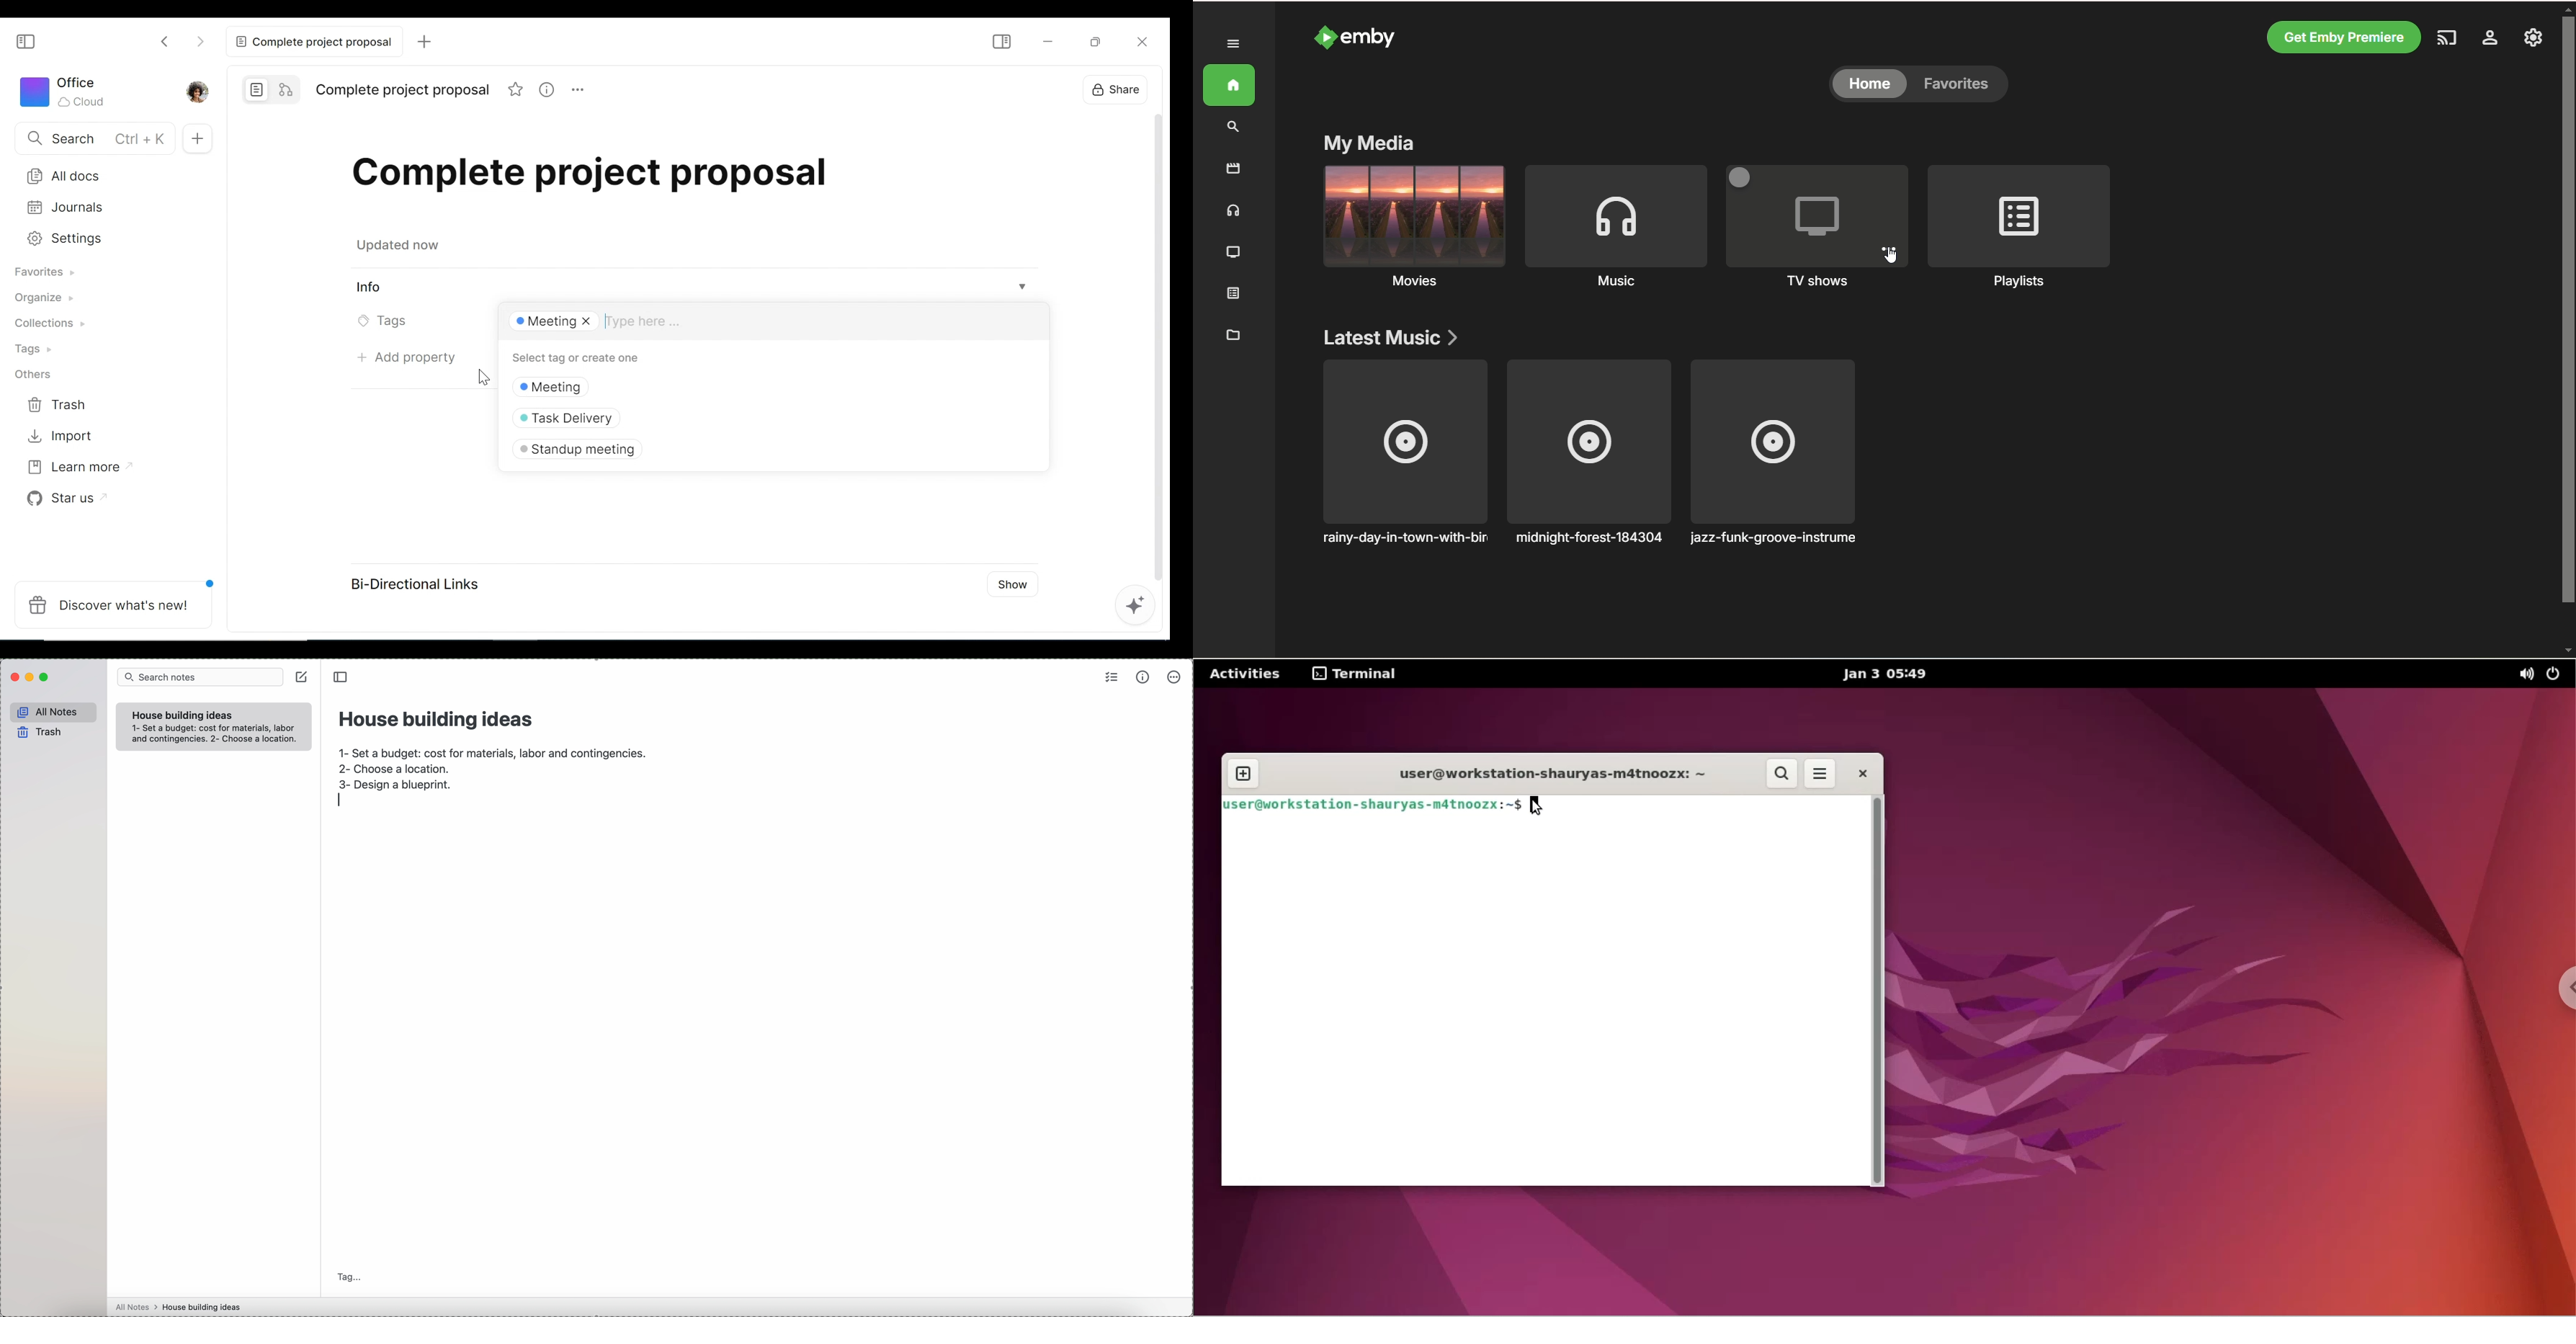 Image resolution: width=2576 pixels, height=1344 pixels. What do you see at coordinates (160, 42) in the screenshot?
I see `Click to go back` at bounding box center [160, 42].